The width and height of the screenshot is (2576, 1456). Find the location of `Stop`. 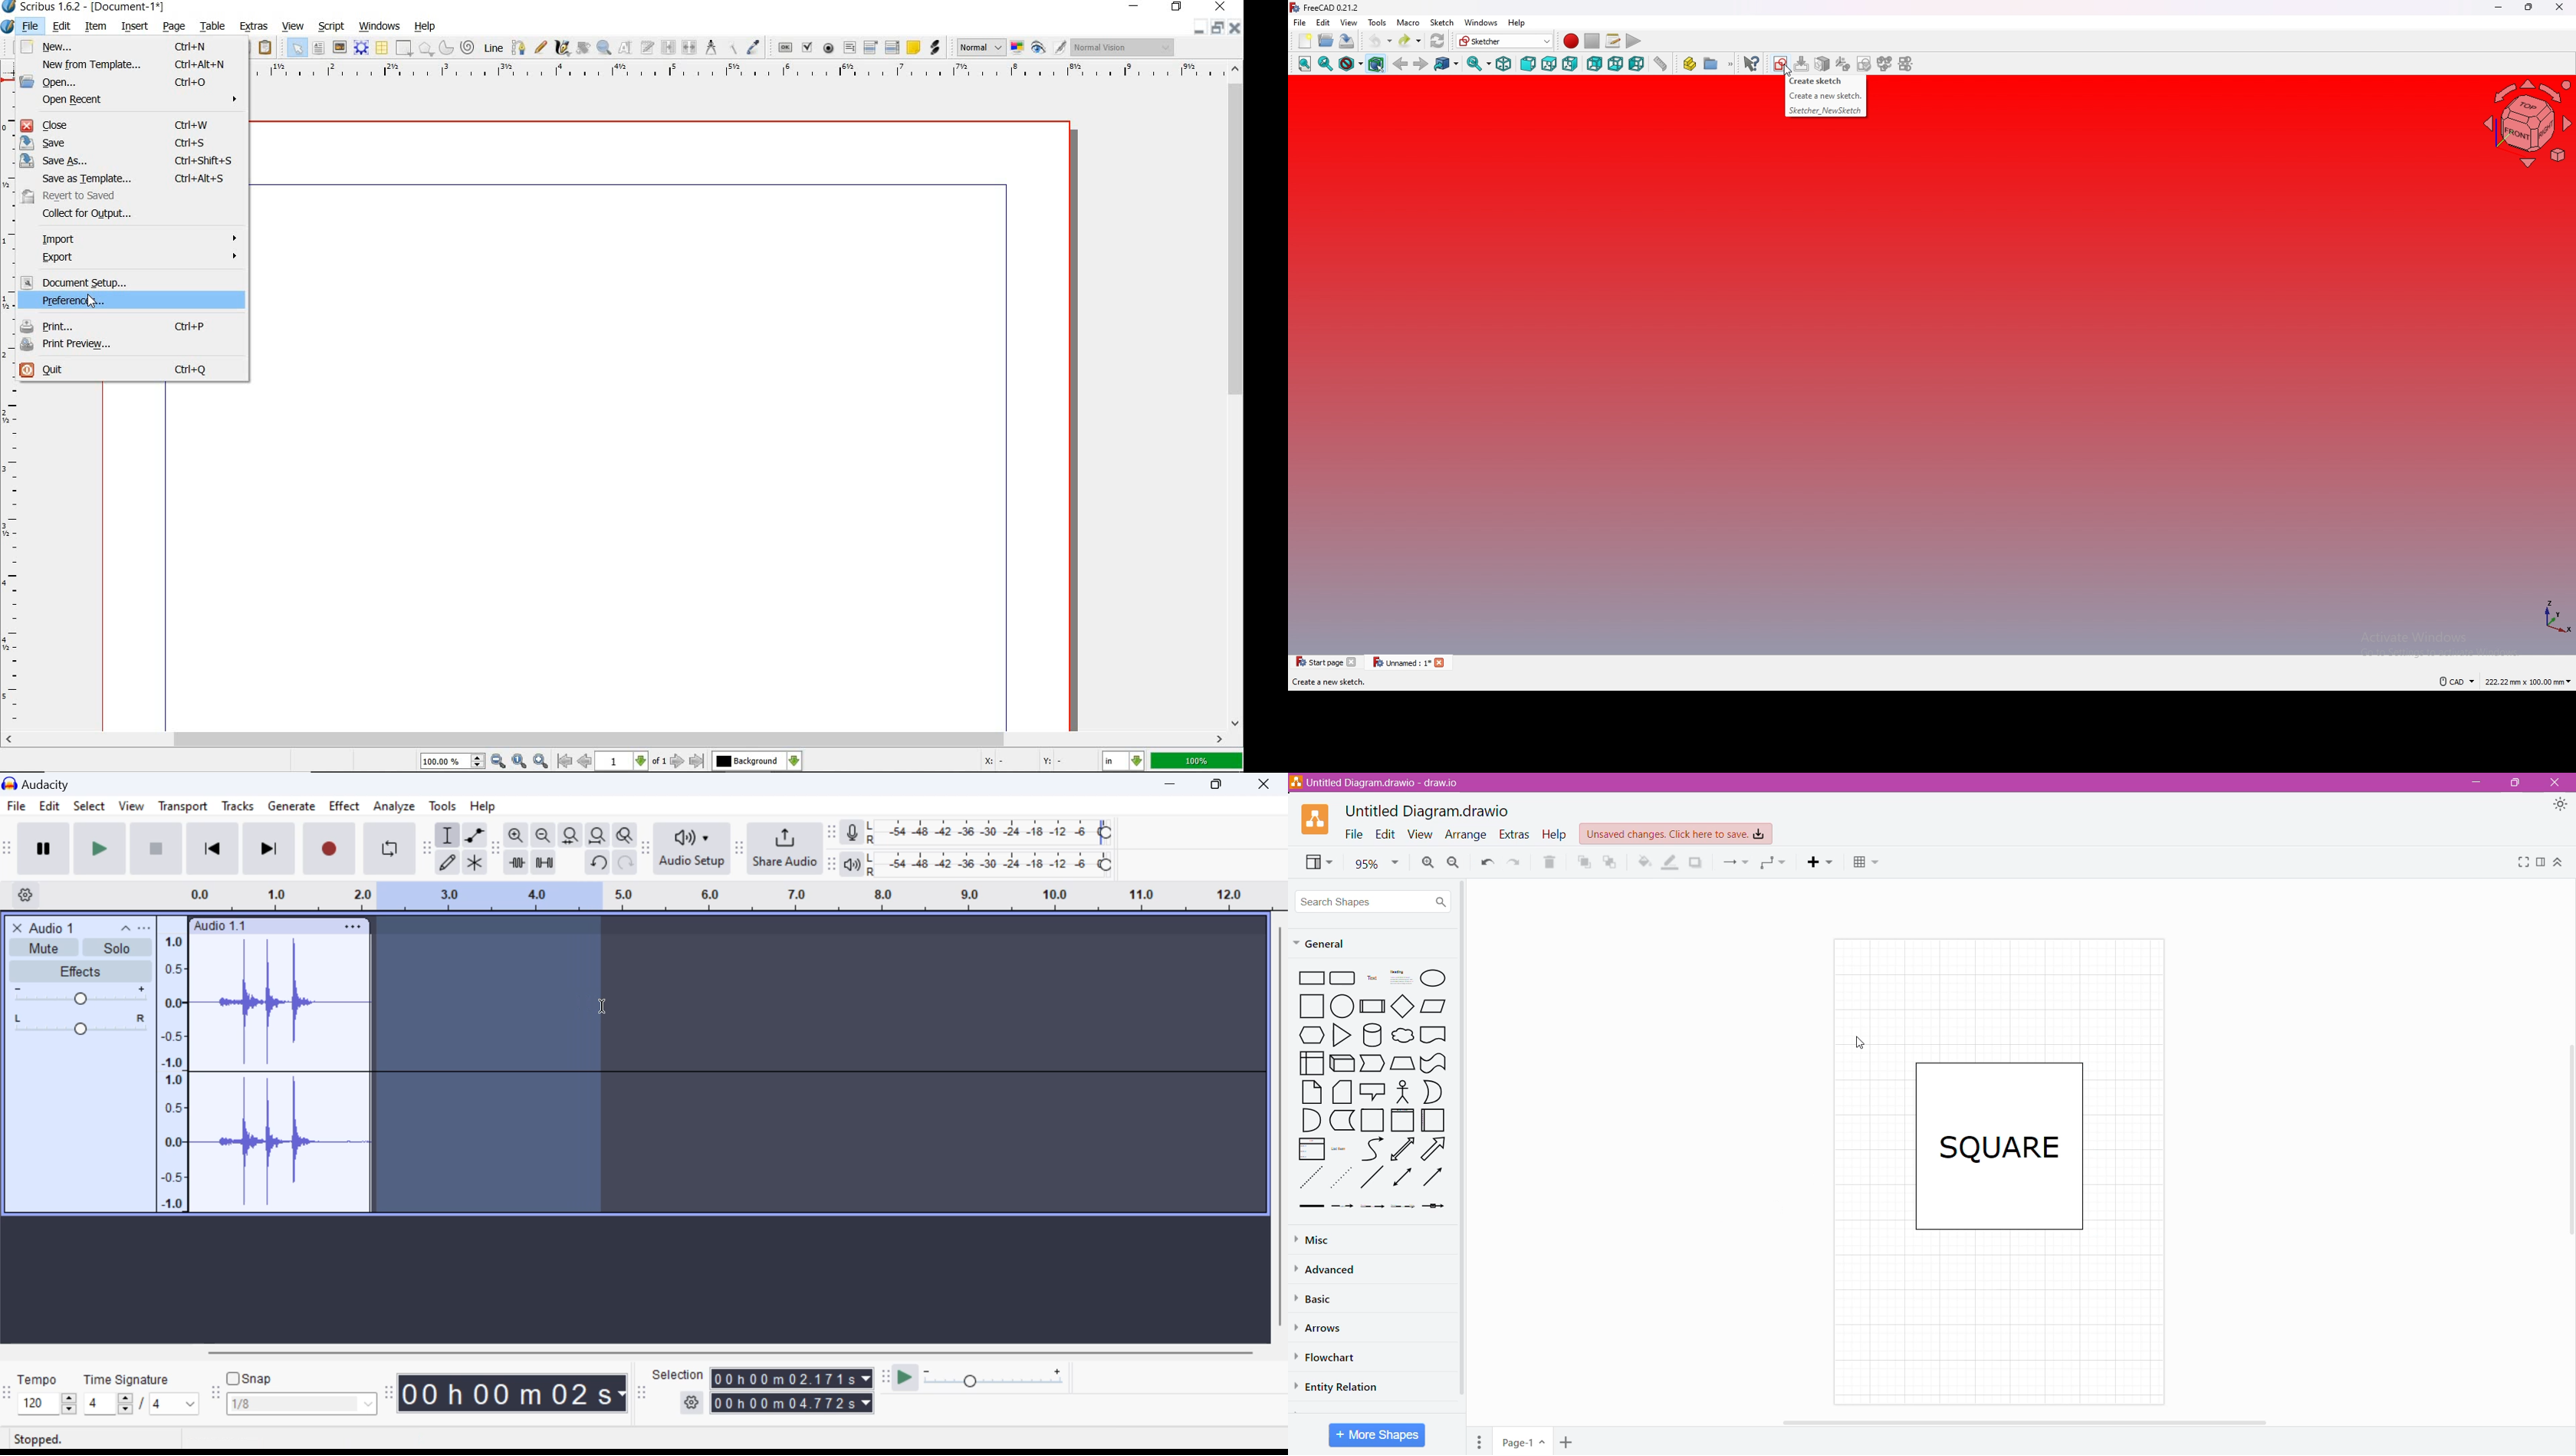

Stop is located at coordinates (158, 848).